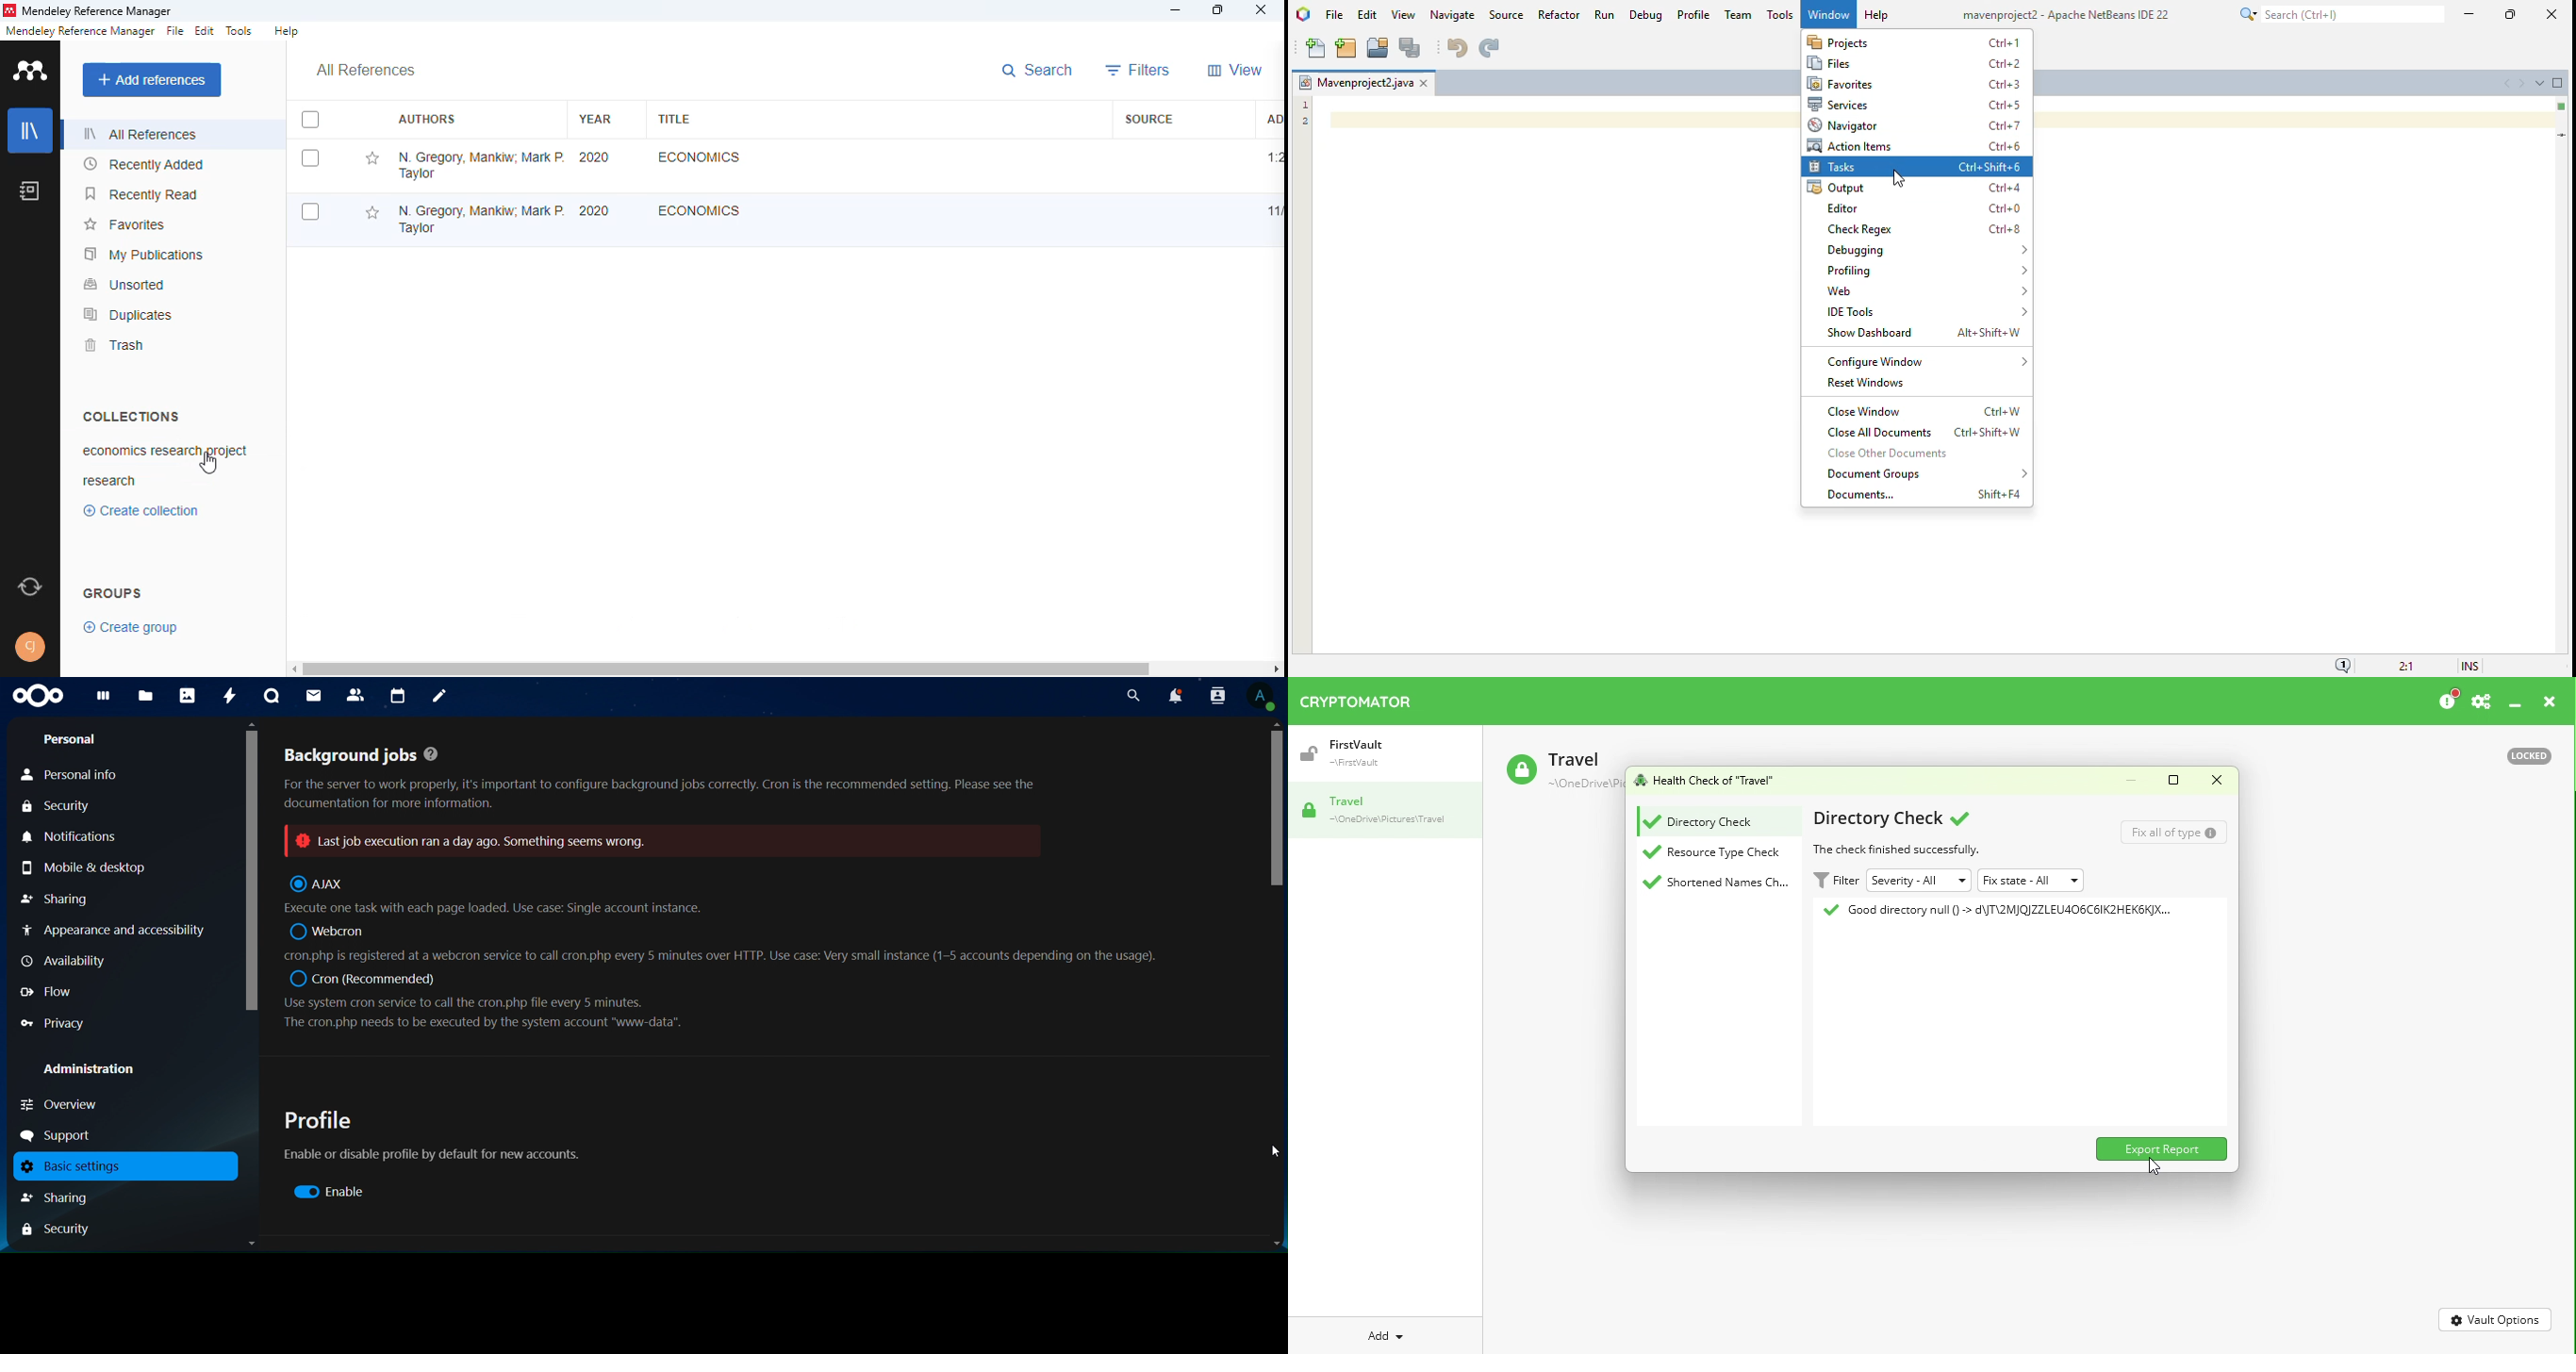 Image resolution: width=2576 pixels, height=1372 pixels. I want to click on appearance and accessibility, so click(116, 932).